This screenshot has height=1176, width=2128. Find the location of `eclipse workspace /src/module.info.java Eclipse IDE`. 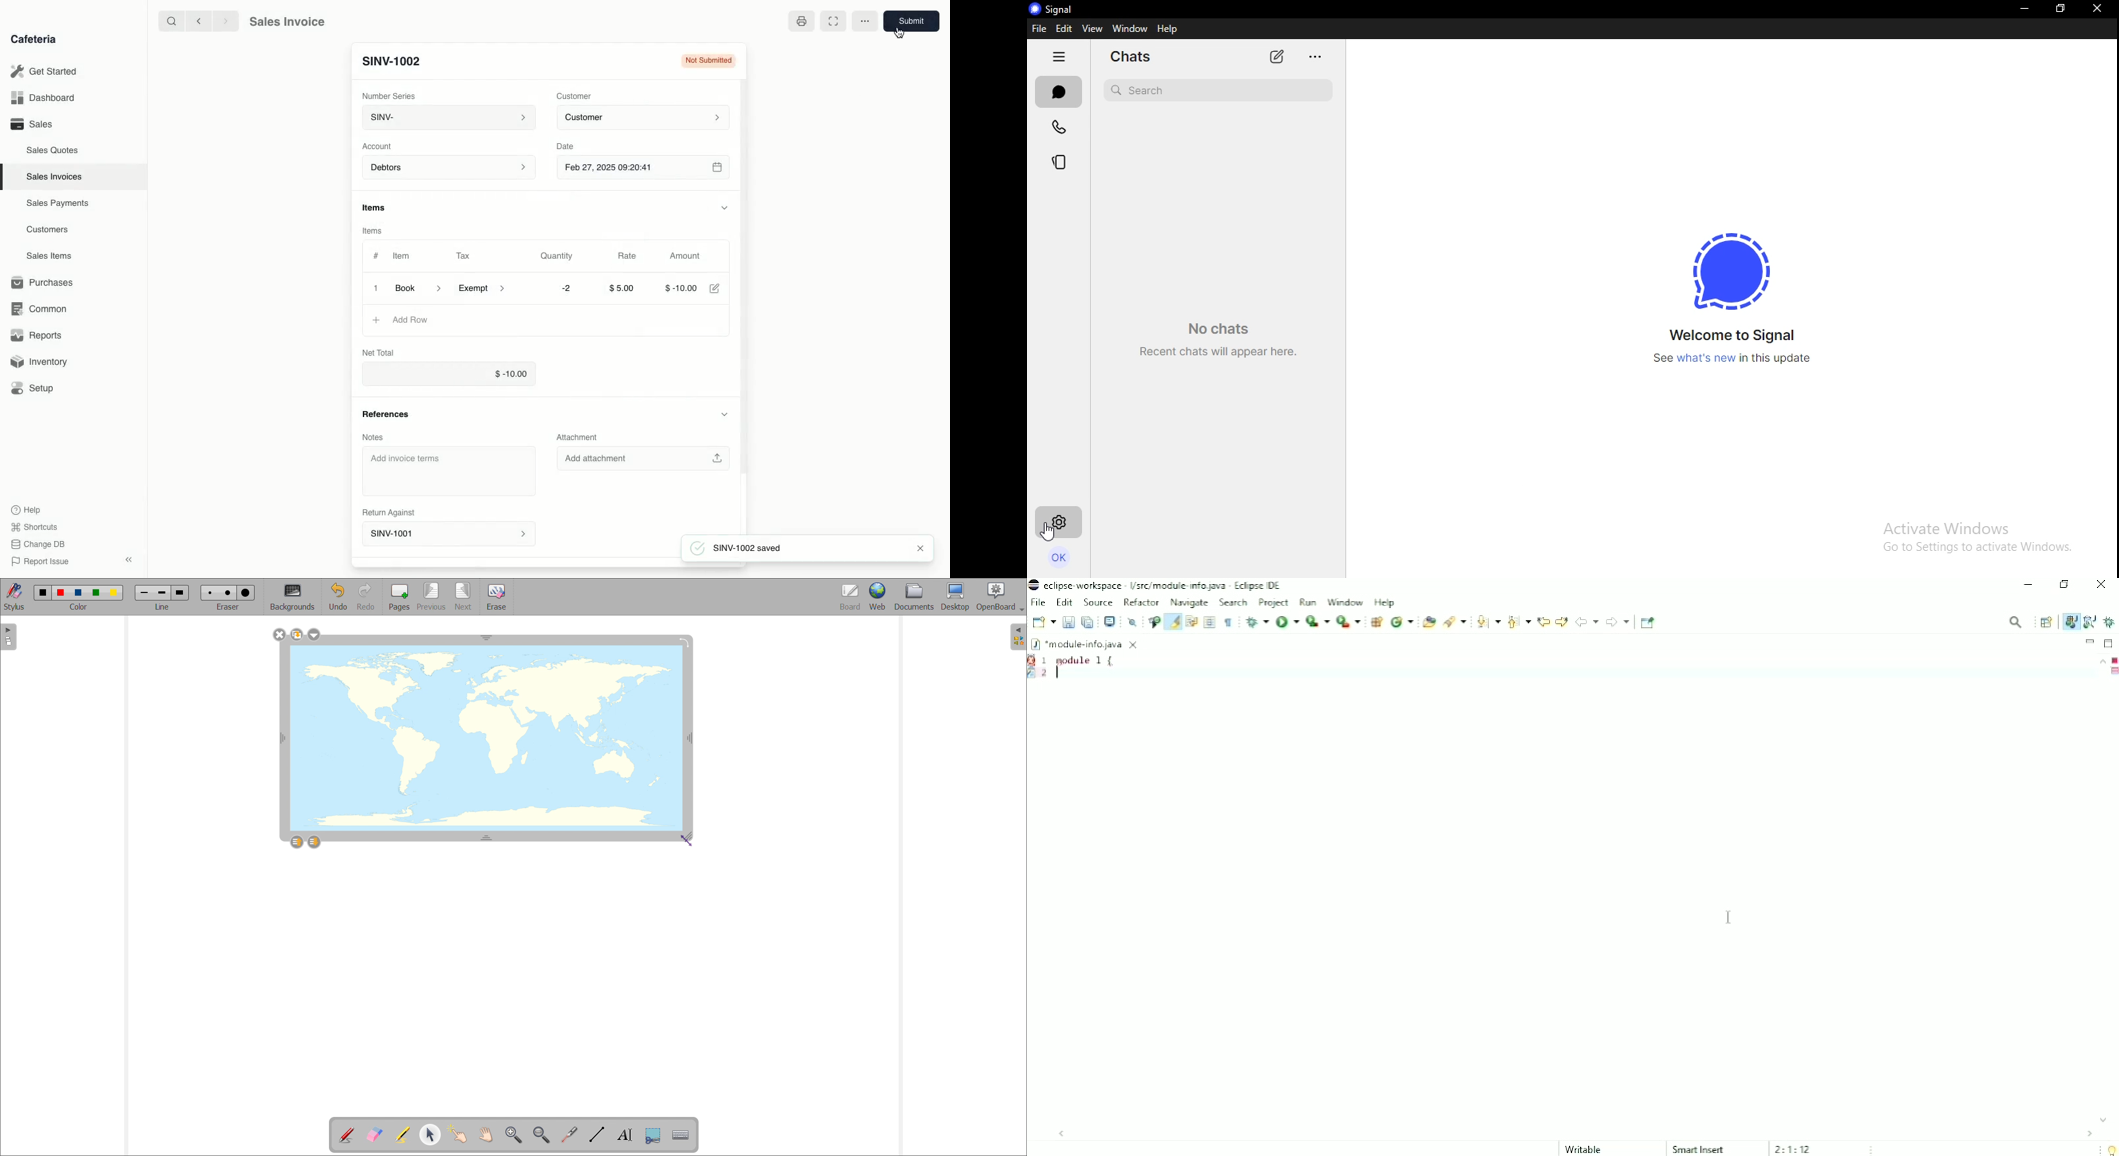

eclipse workspace /src/module.info.java Eclipse IDE is located at coordinates (1158, 585).